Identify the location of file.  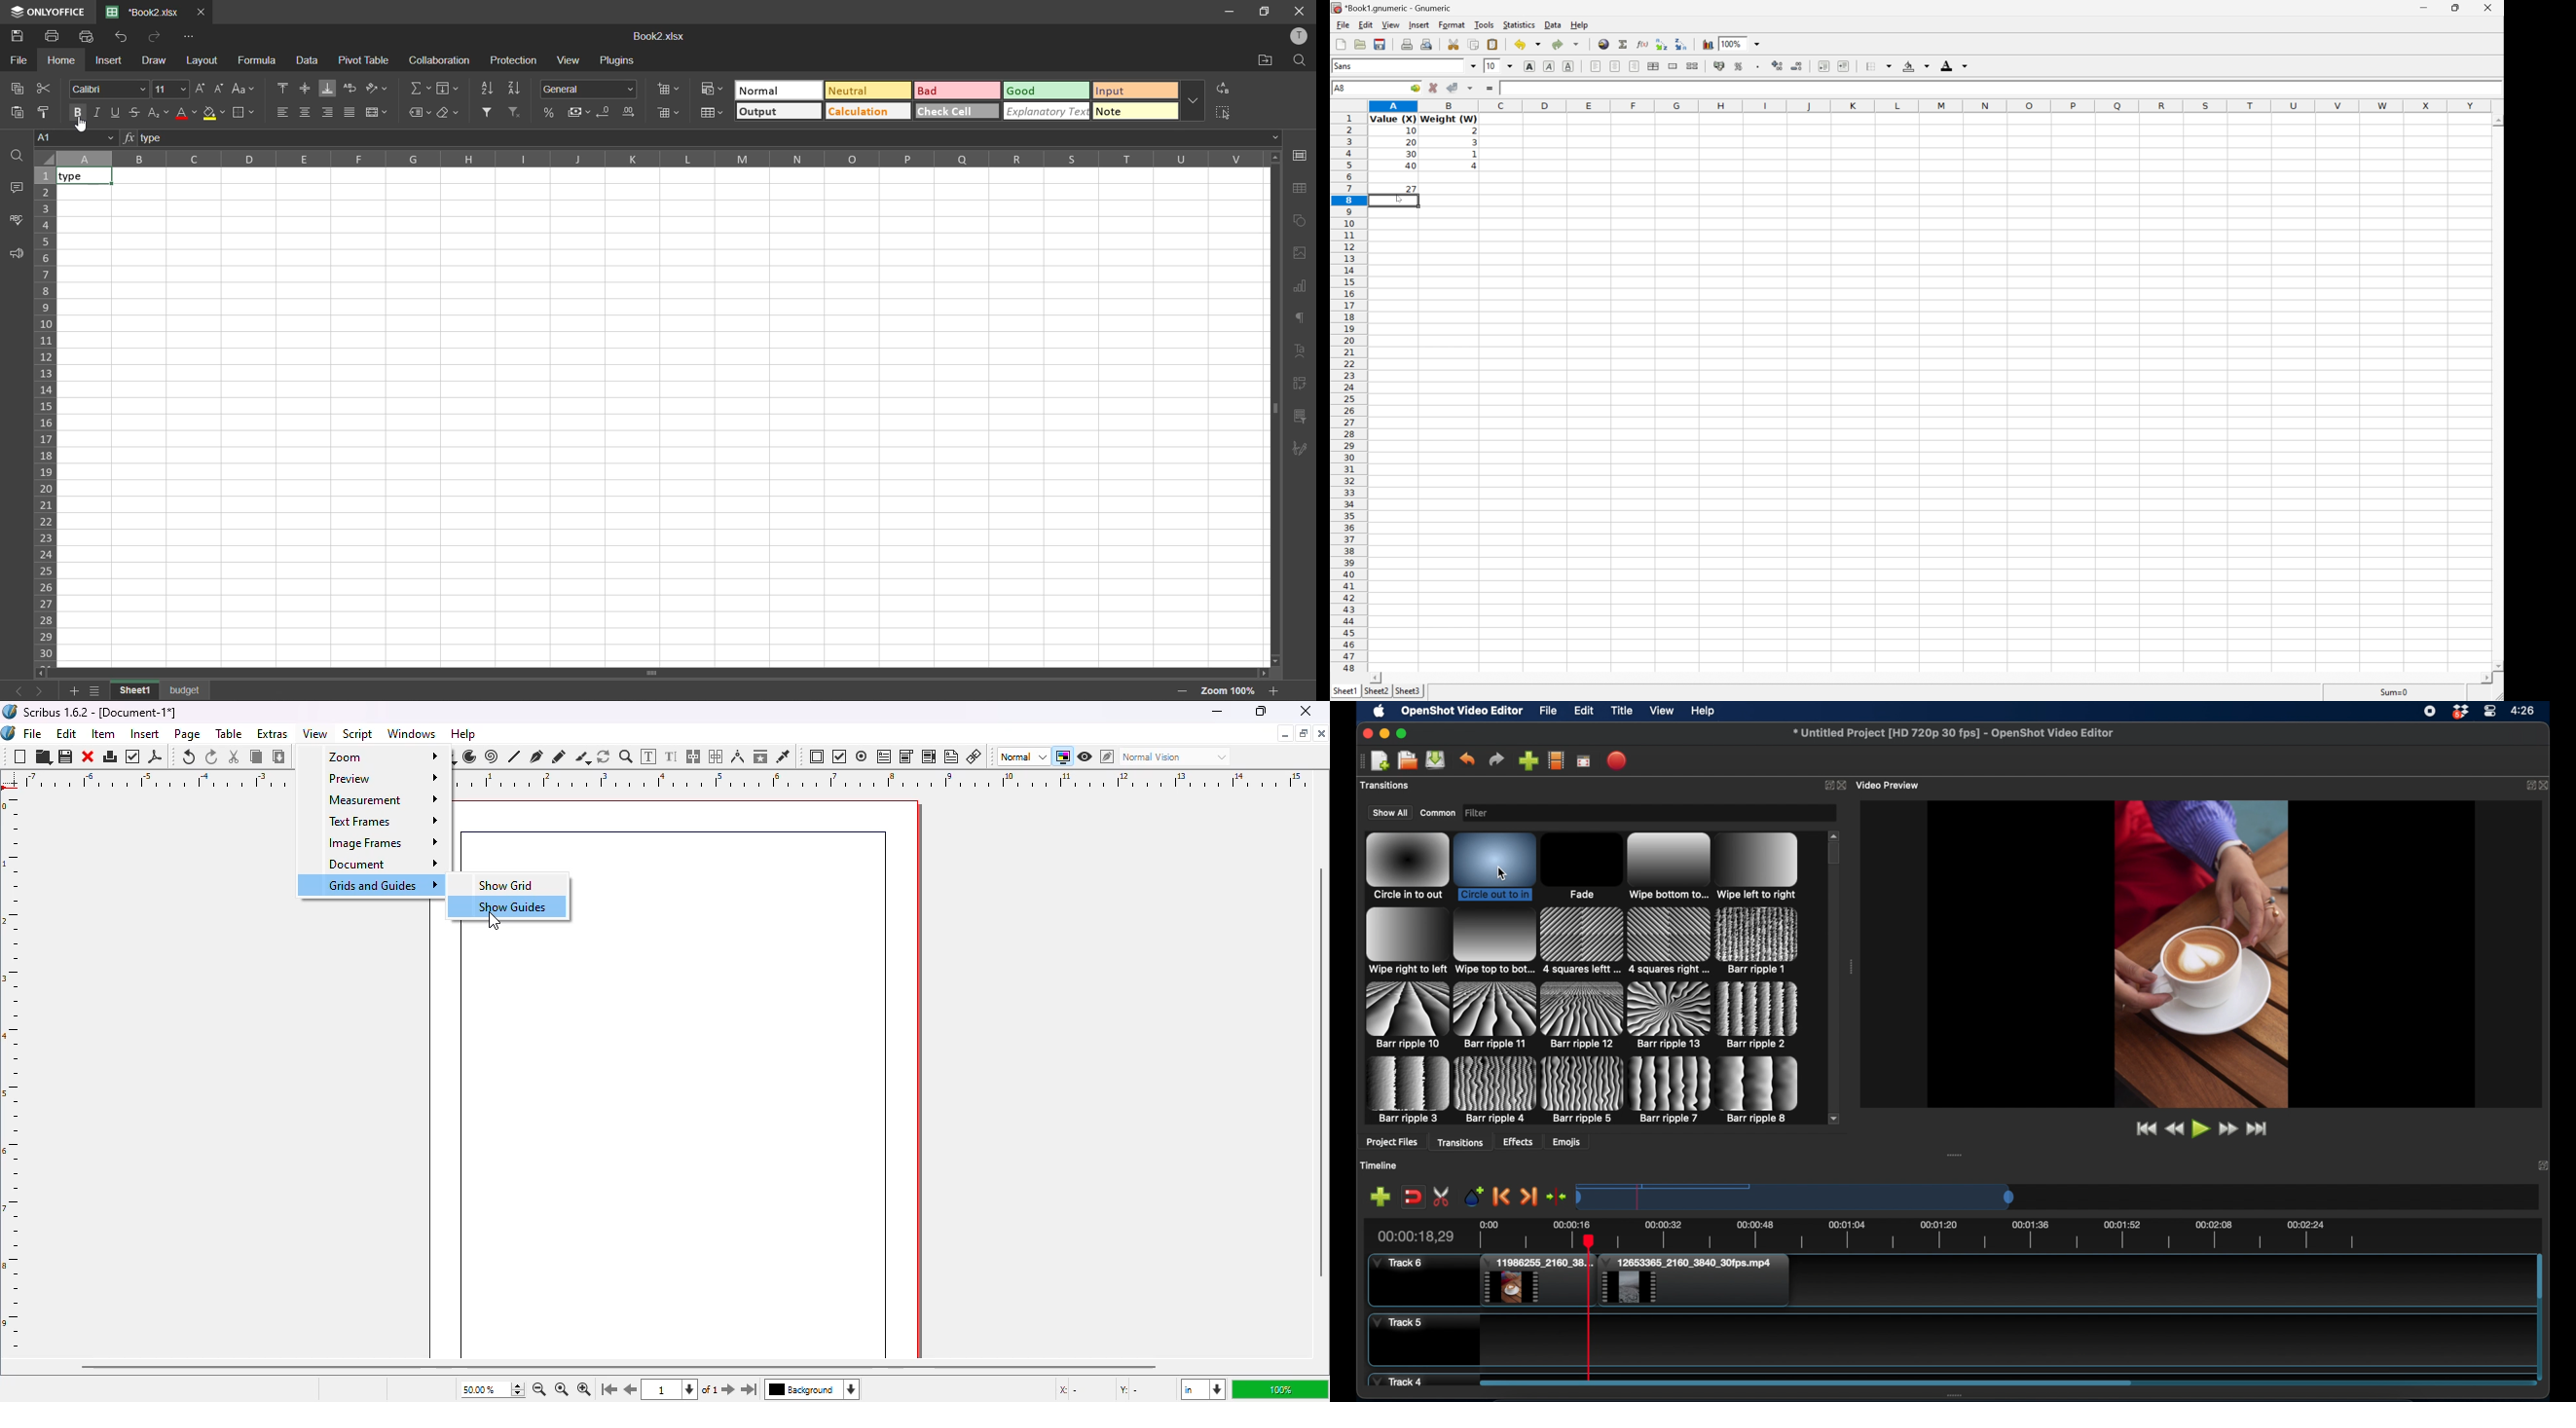
(33, 733).